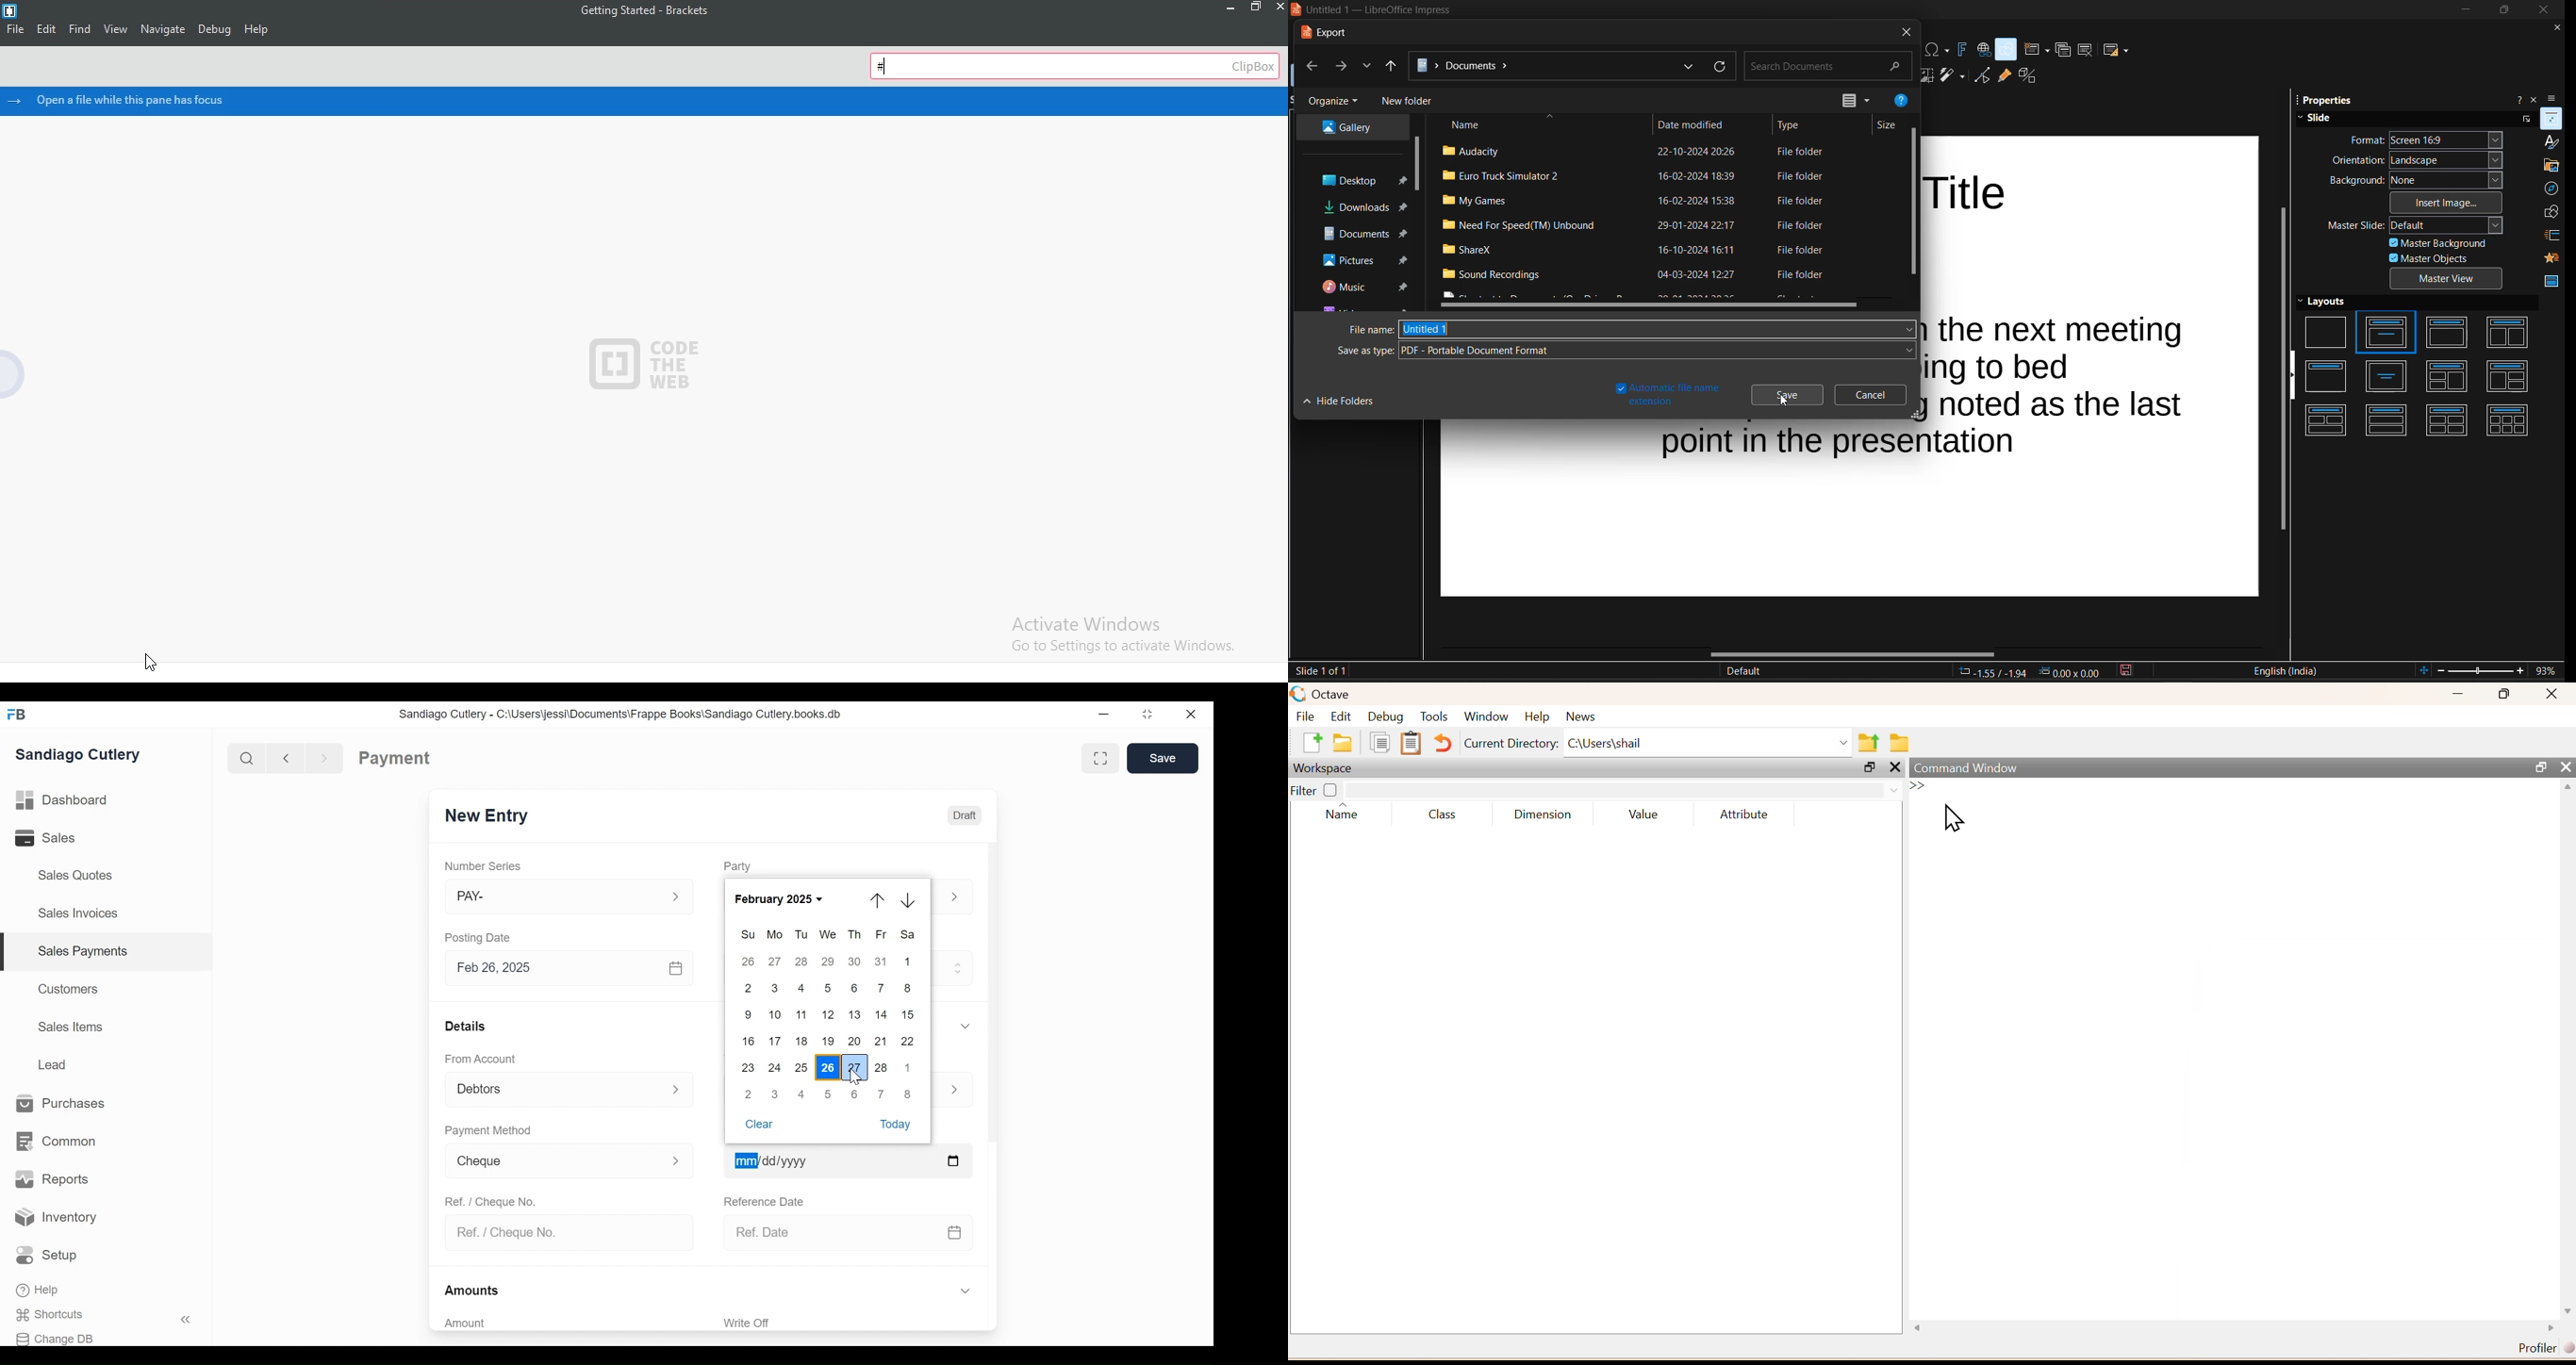  Describe the element at coordinates (1899, 744) in the screenshot. I see `Browse directories` at that location.